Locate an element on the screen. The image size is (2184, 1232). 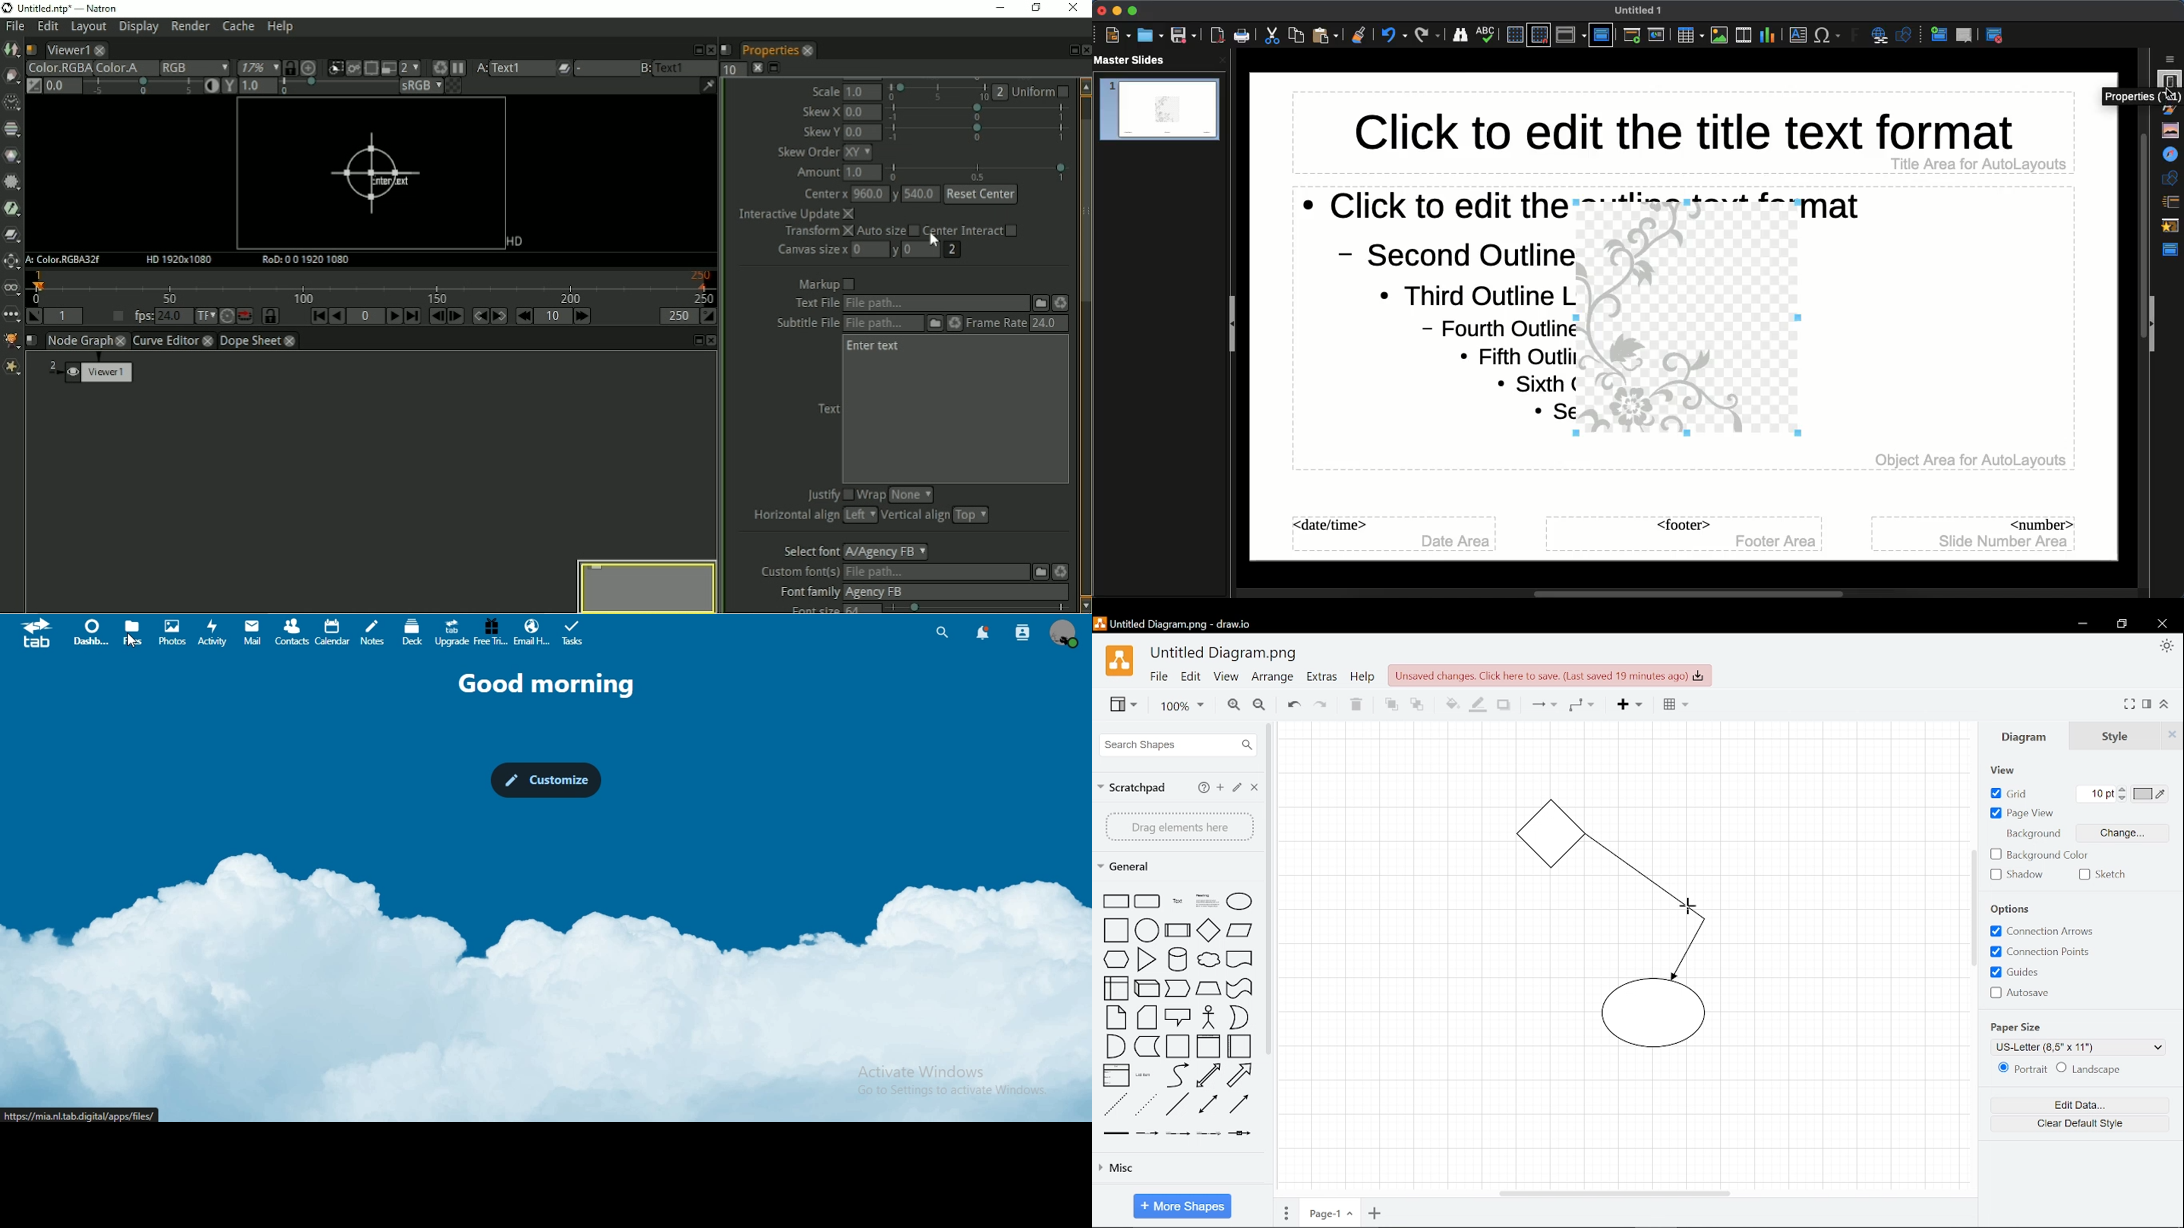
shape is located at coordinates (1208, 989).